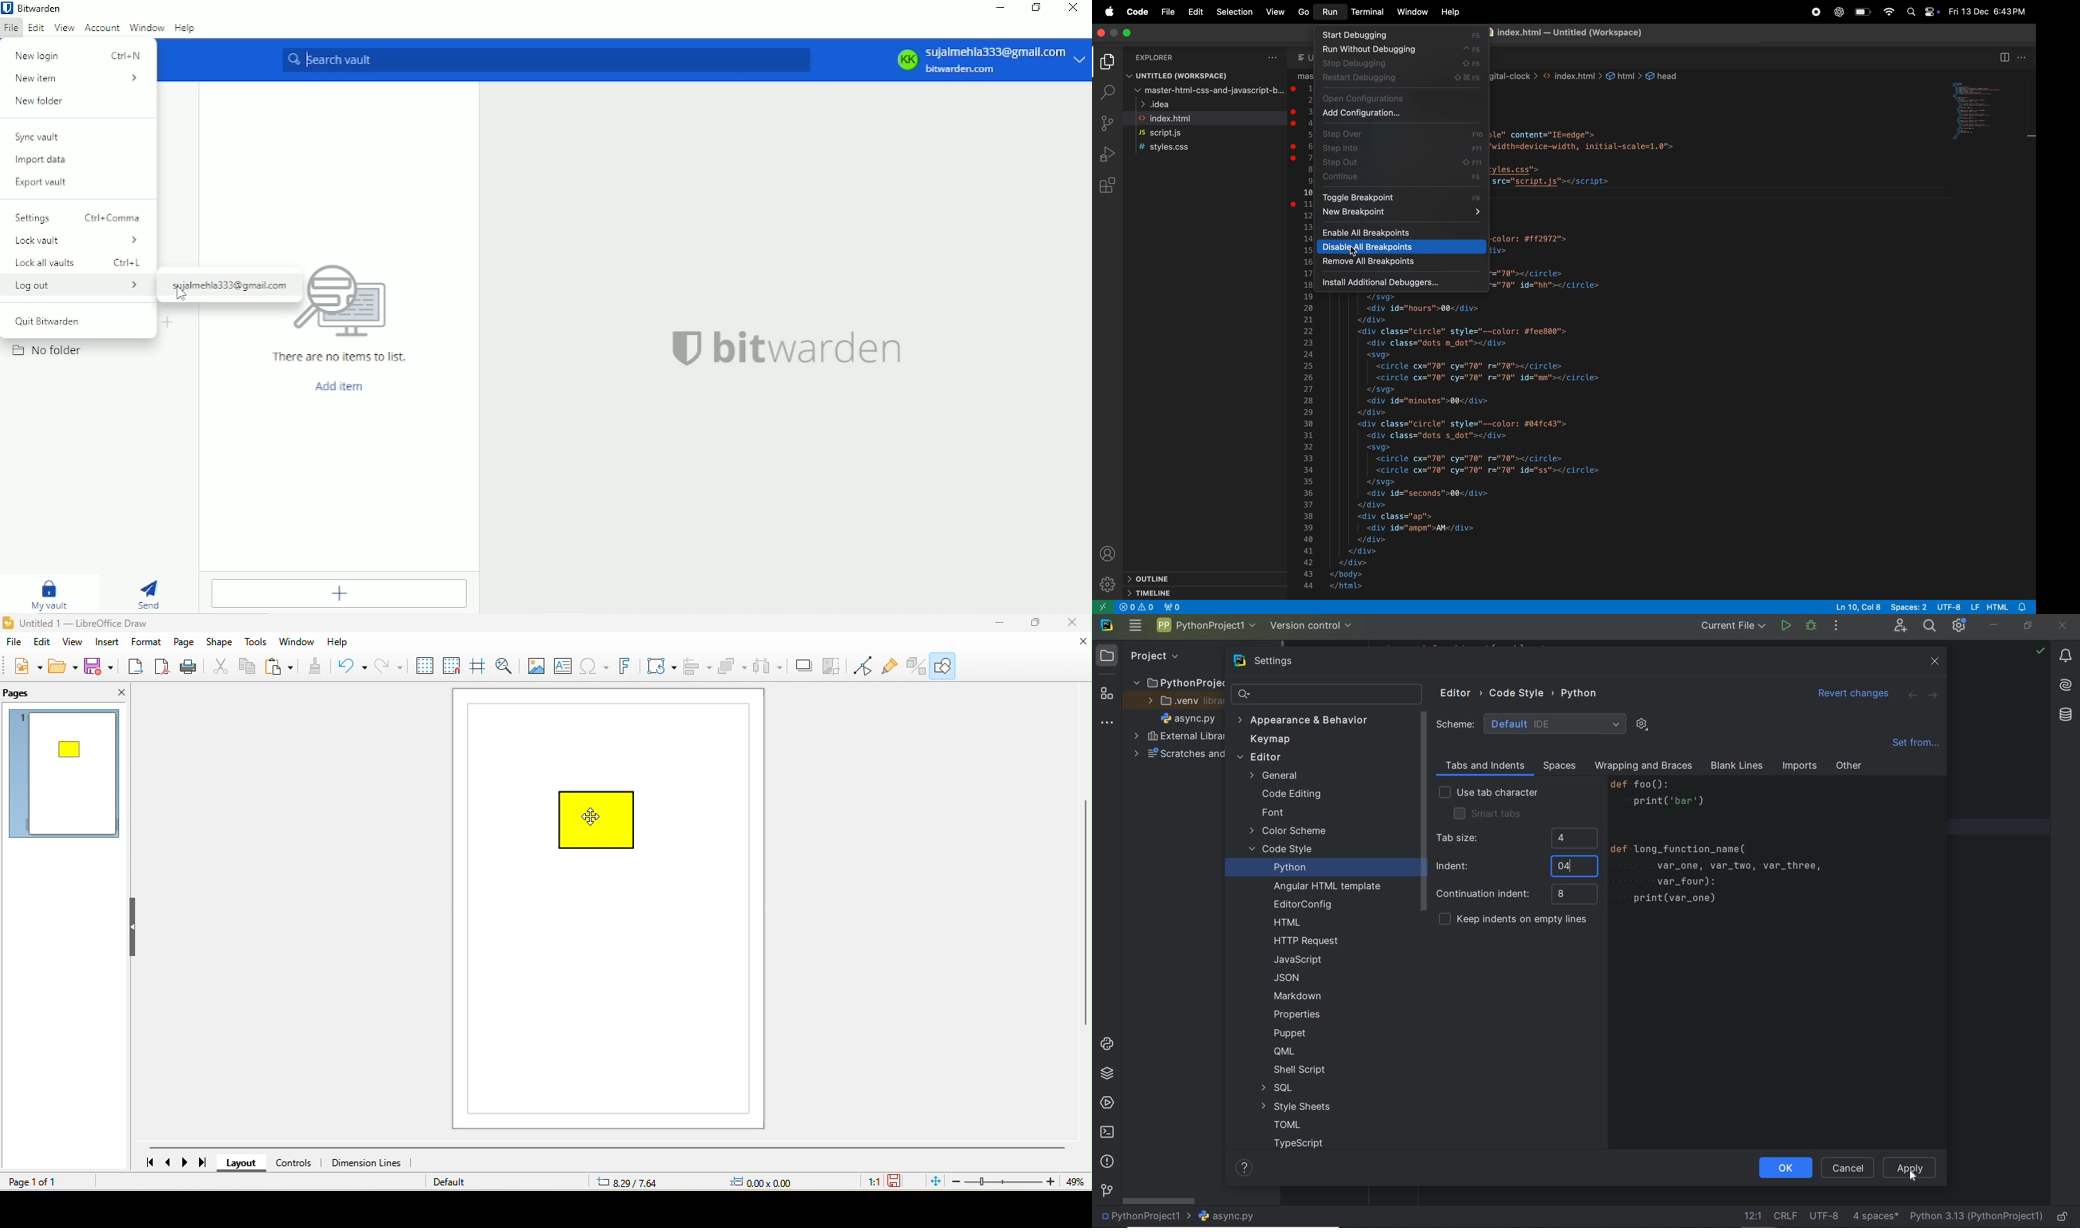  What do you see at coordinates (629, 668) in the screenshot?
I see `fontwork text` at bounding box center [629, 668].